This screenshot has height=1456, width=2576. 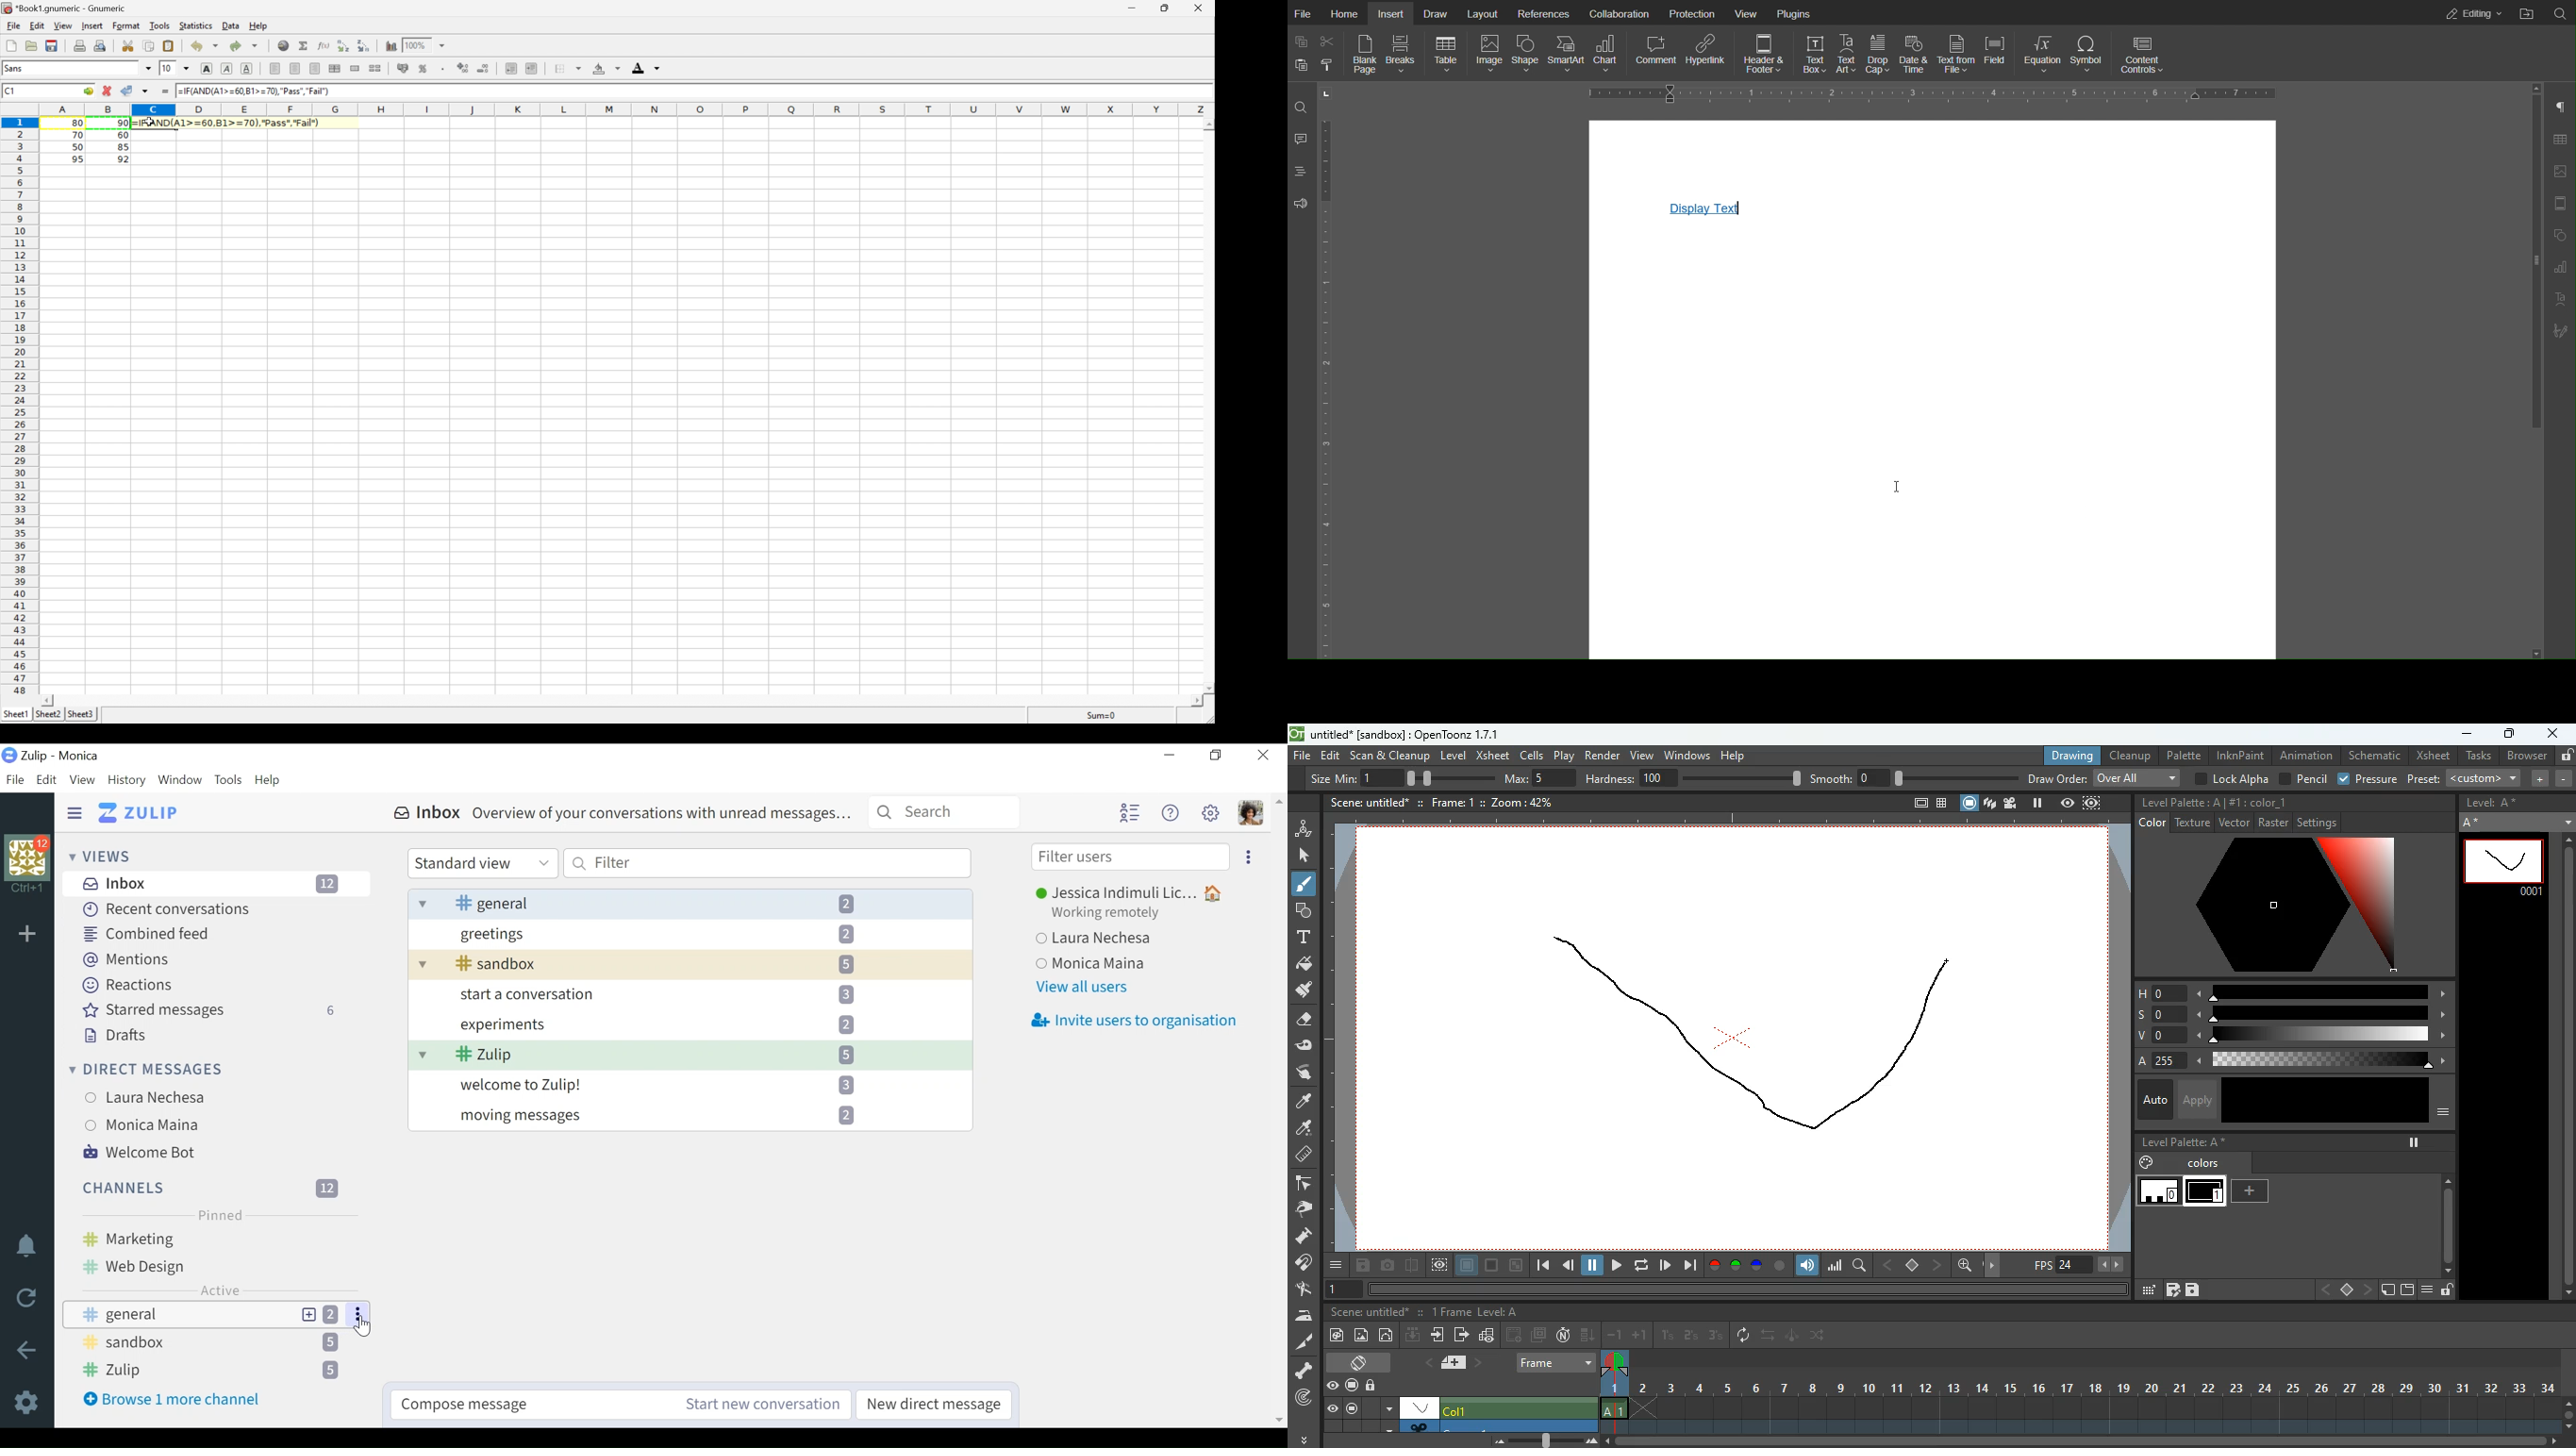 What do you see at coordinates (212, 1265) in the screenshot?
I see `Web design` at bounding box center [212, 1265].